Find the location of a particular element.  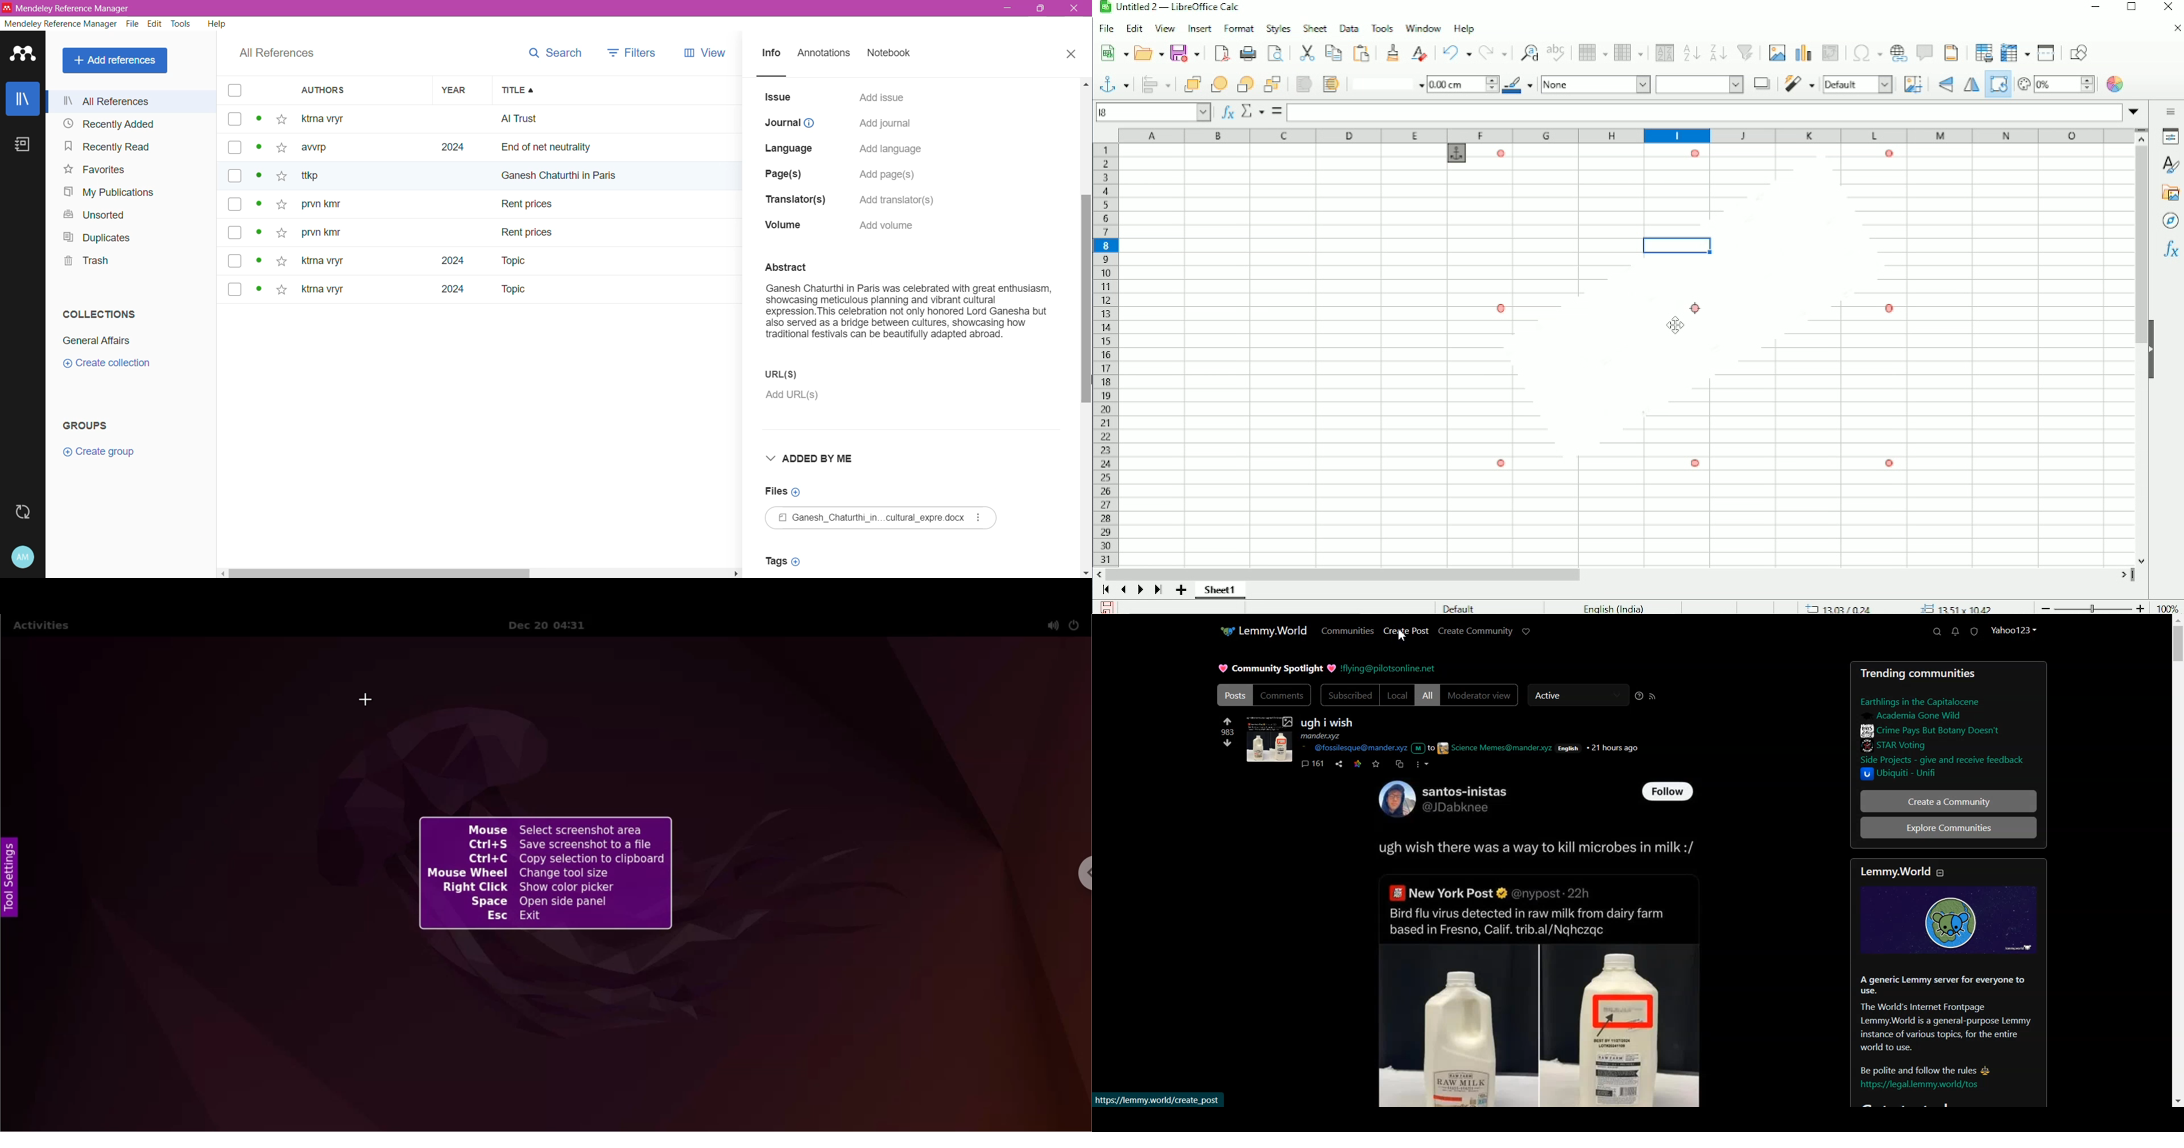

Define print area is located at coordinates (1984, 52).